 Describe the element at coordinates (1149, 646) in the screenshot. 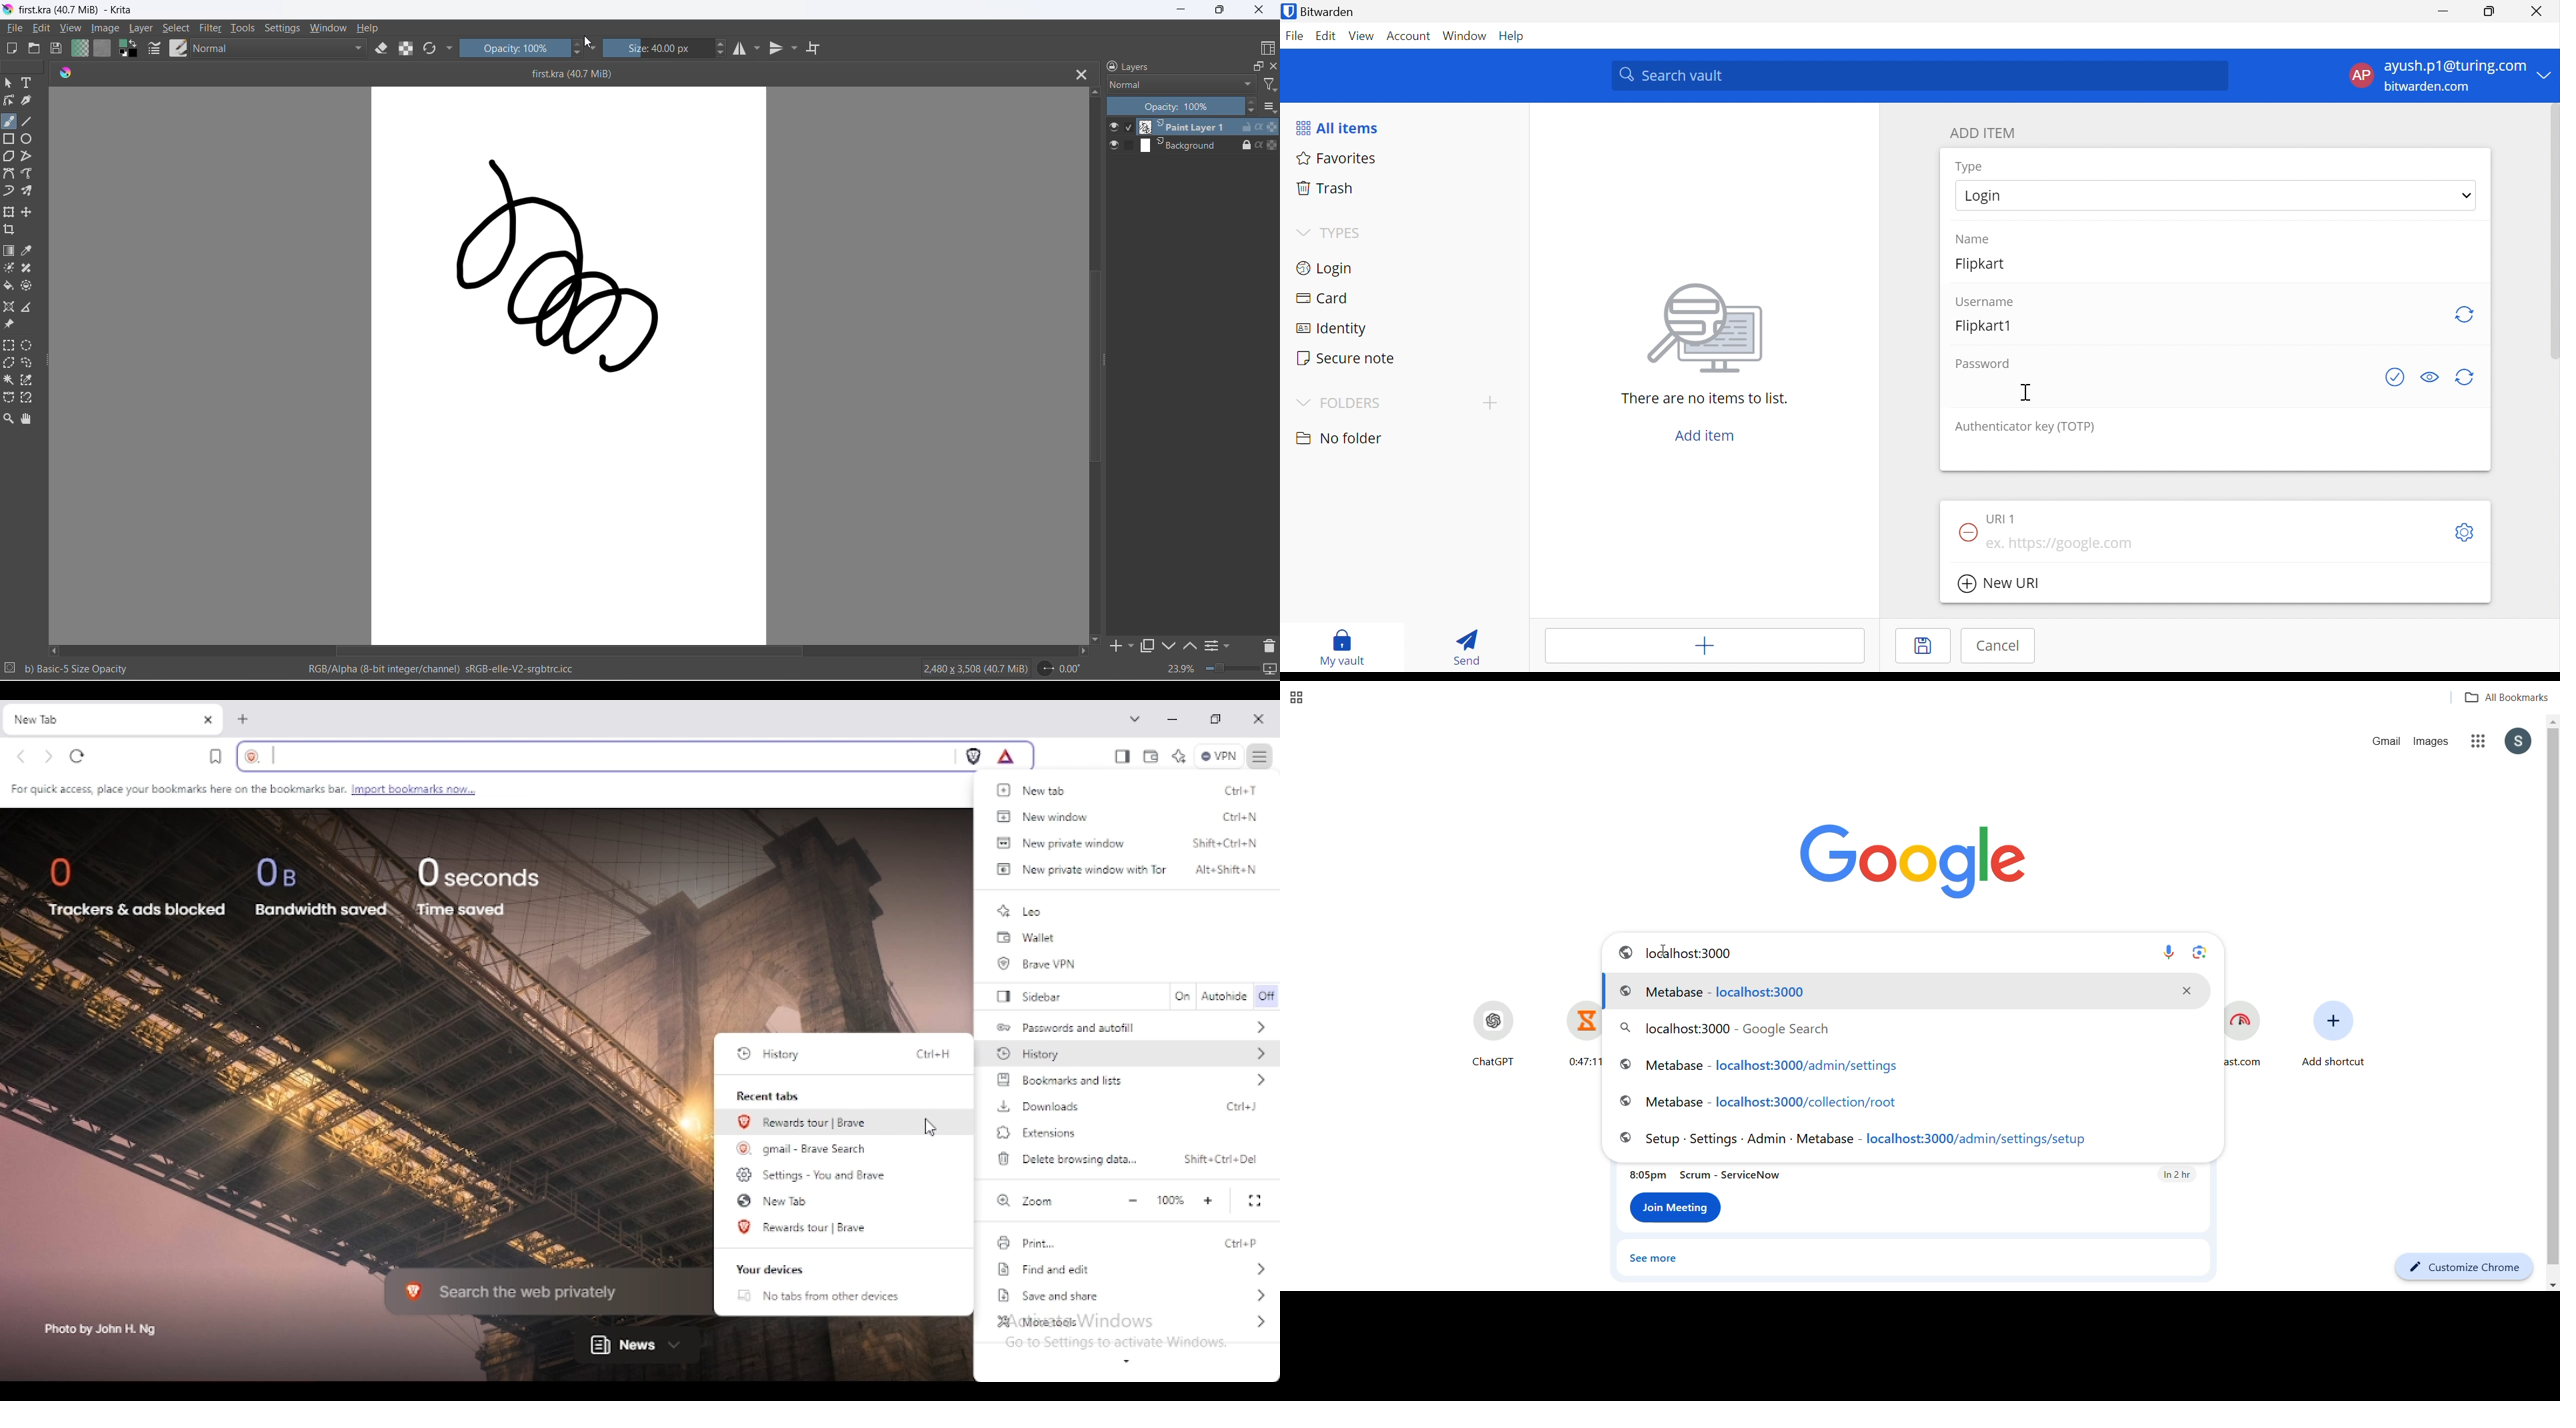

I see `duplicate layer` at that location.